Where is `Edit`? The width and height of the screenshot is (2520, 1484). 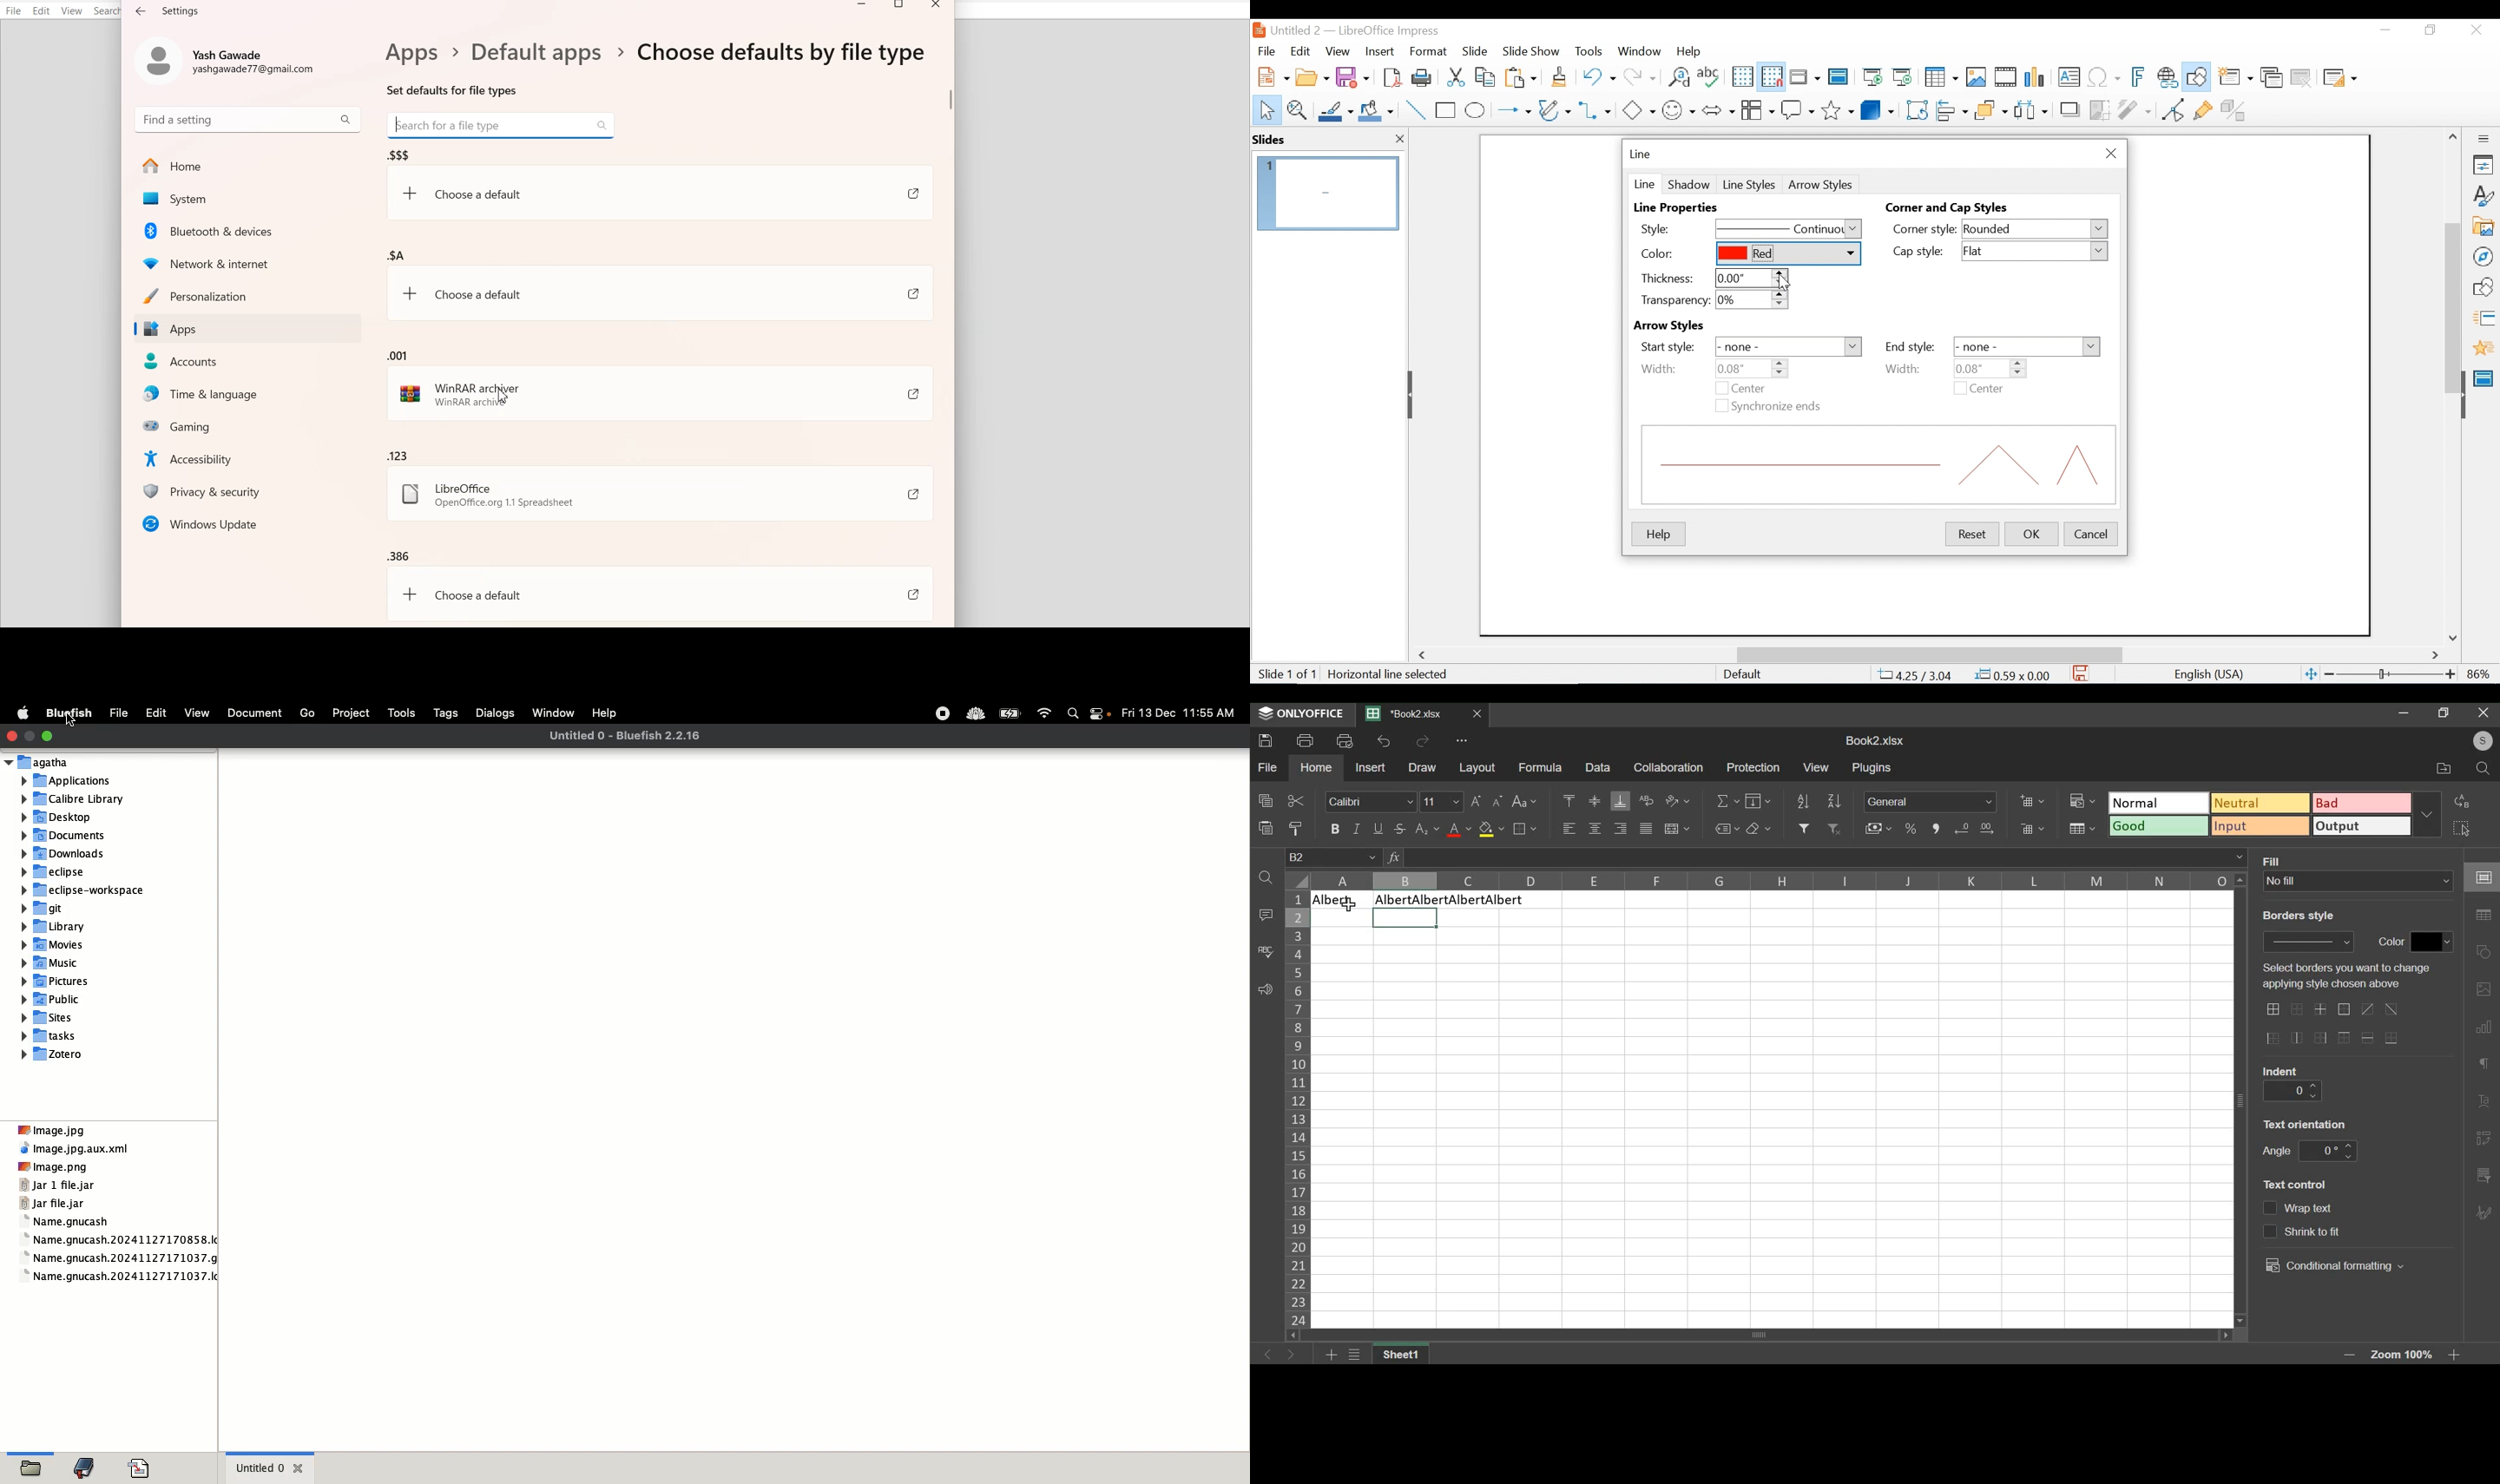 Edit is located at coordinates (1299, 51).